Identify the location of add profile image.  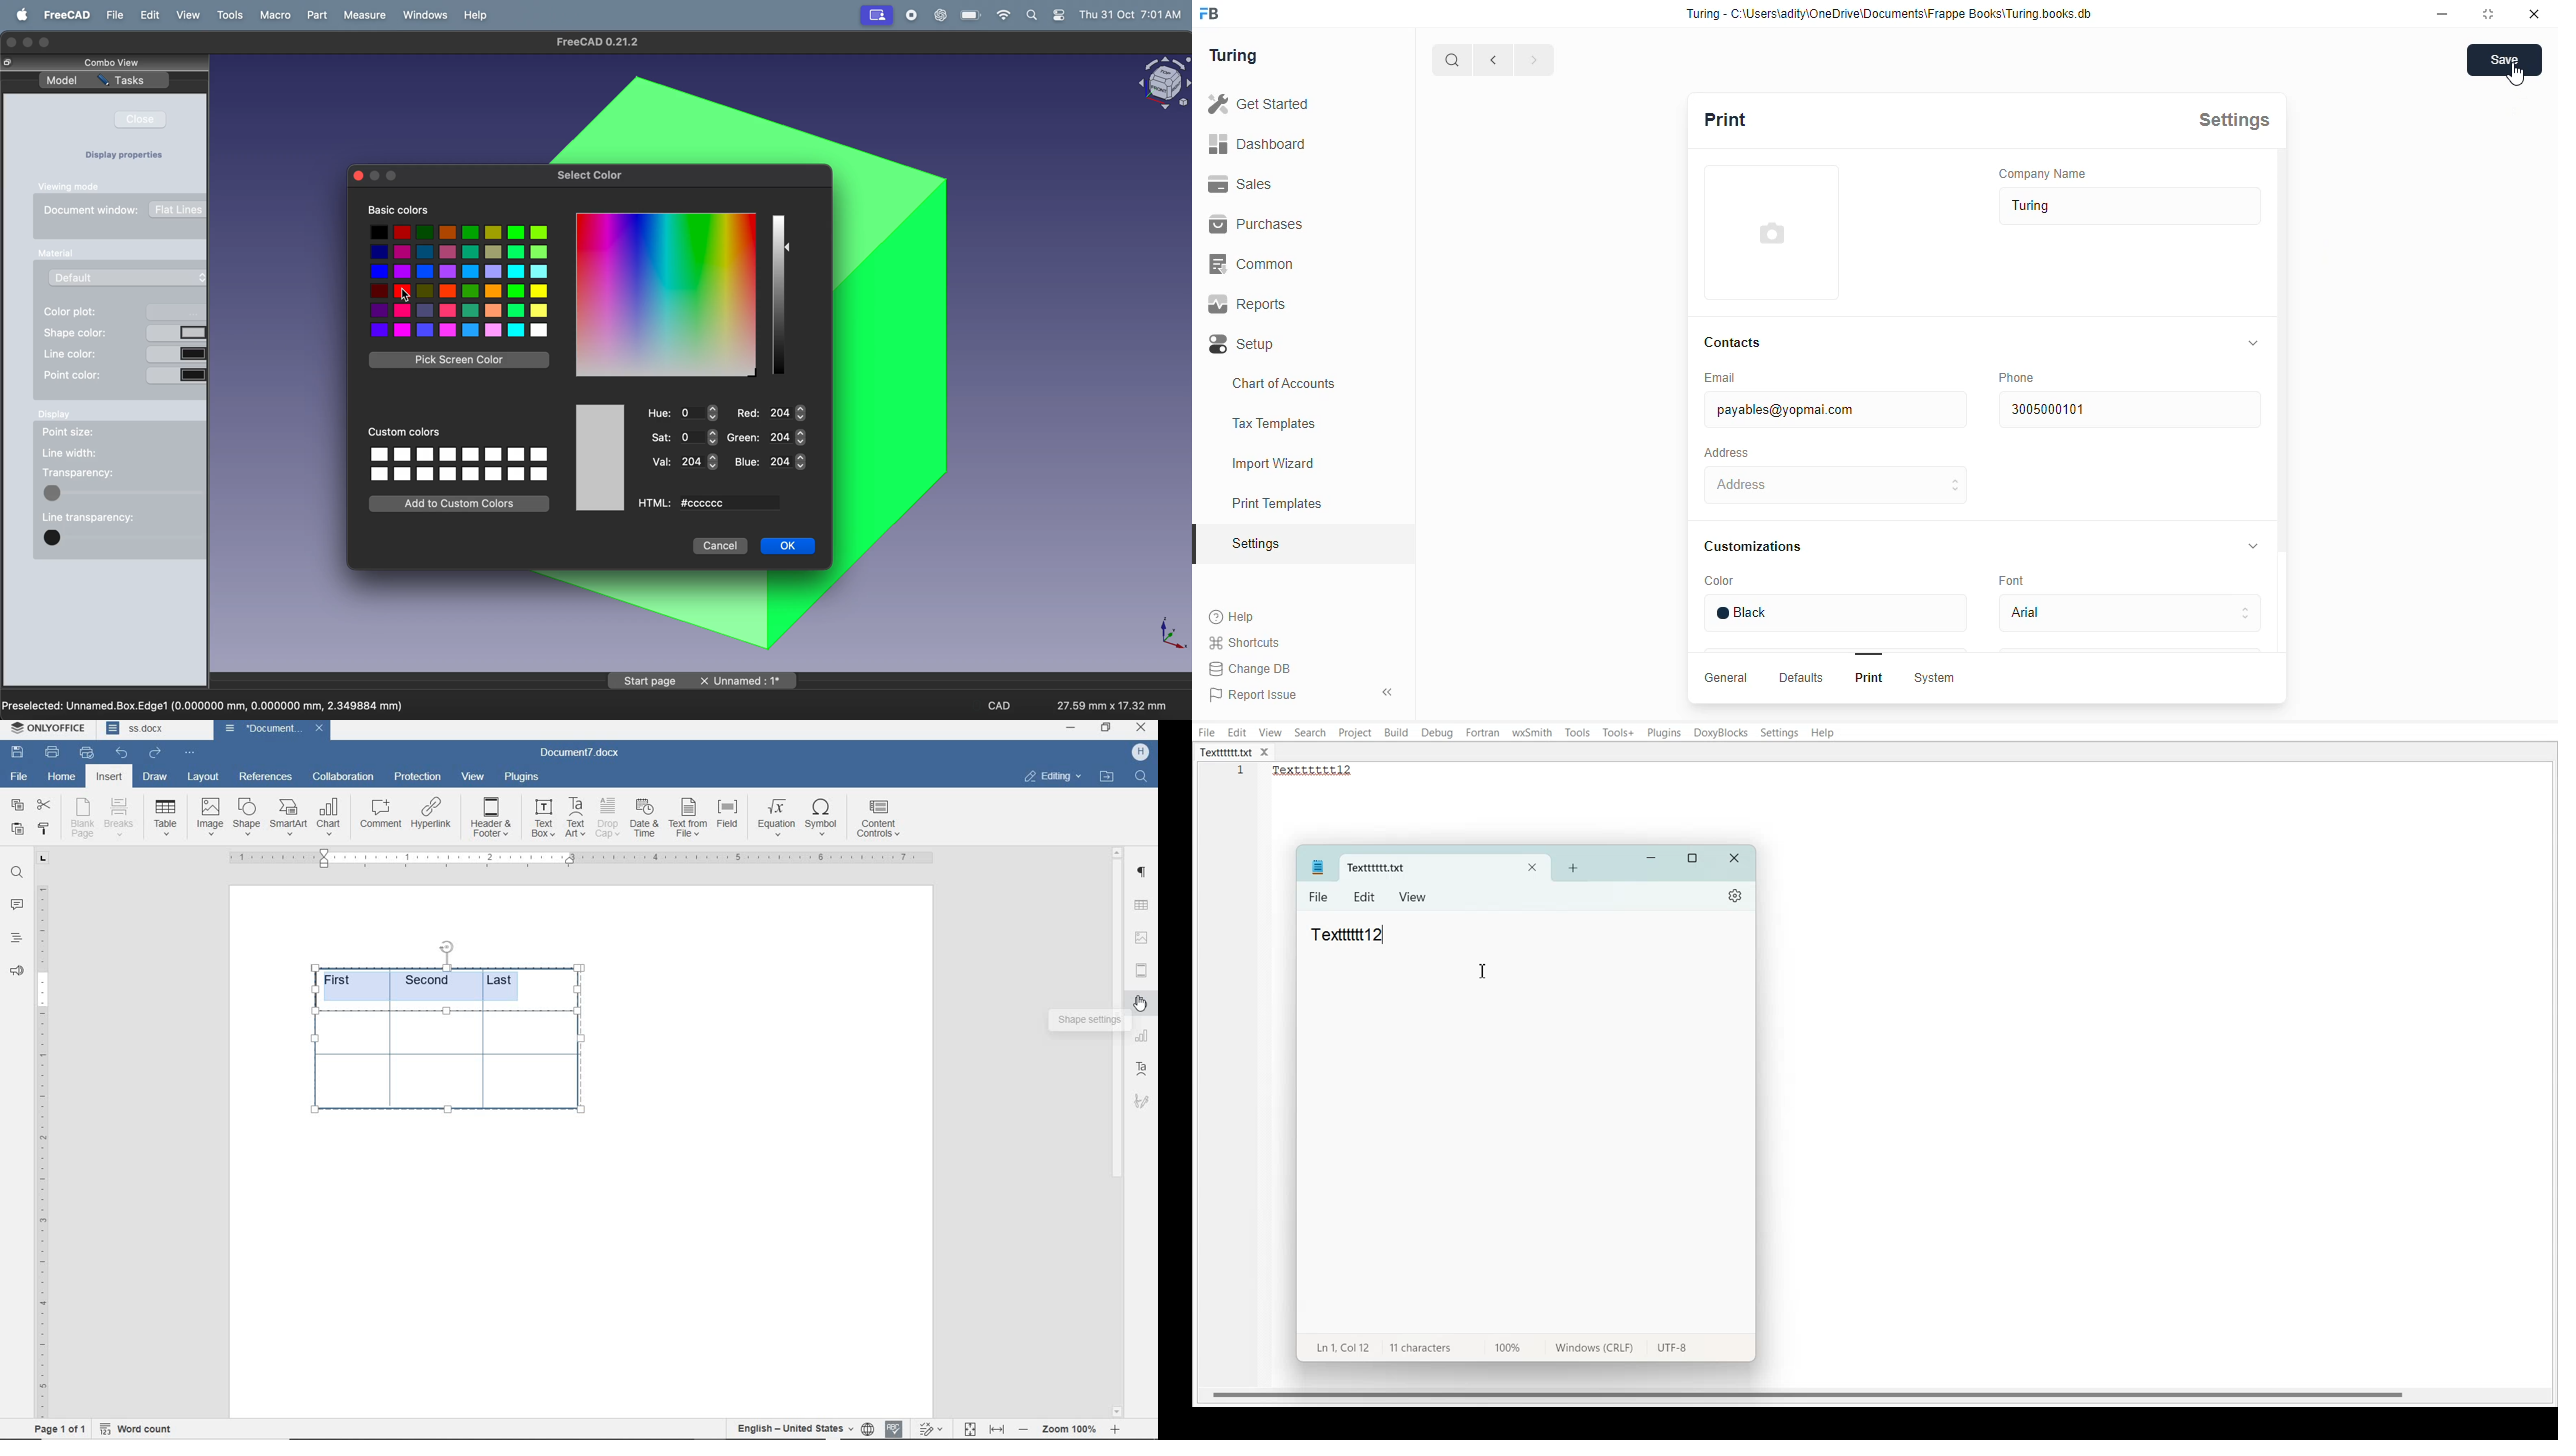
(1777, 236).